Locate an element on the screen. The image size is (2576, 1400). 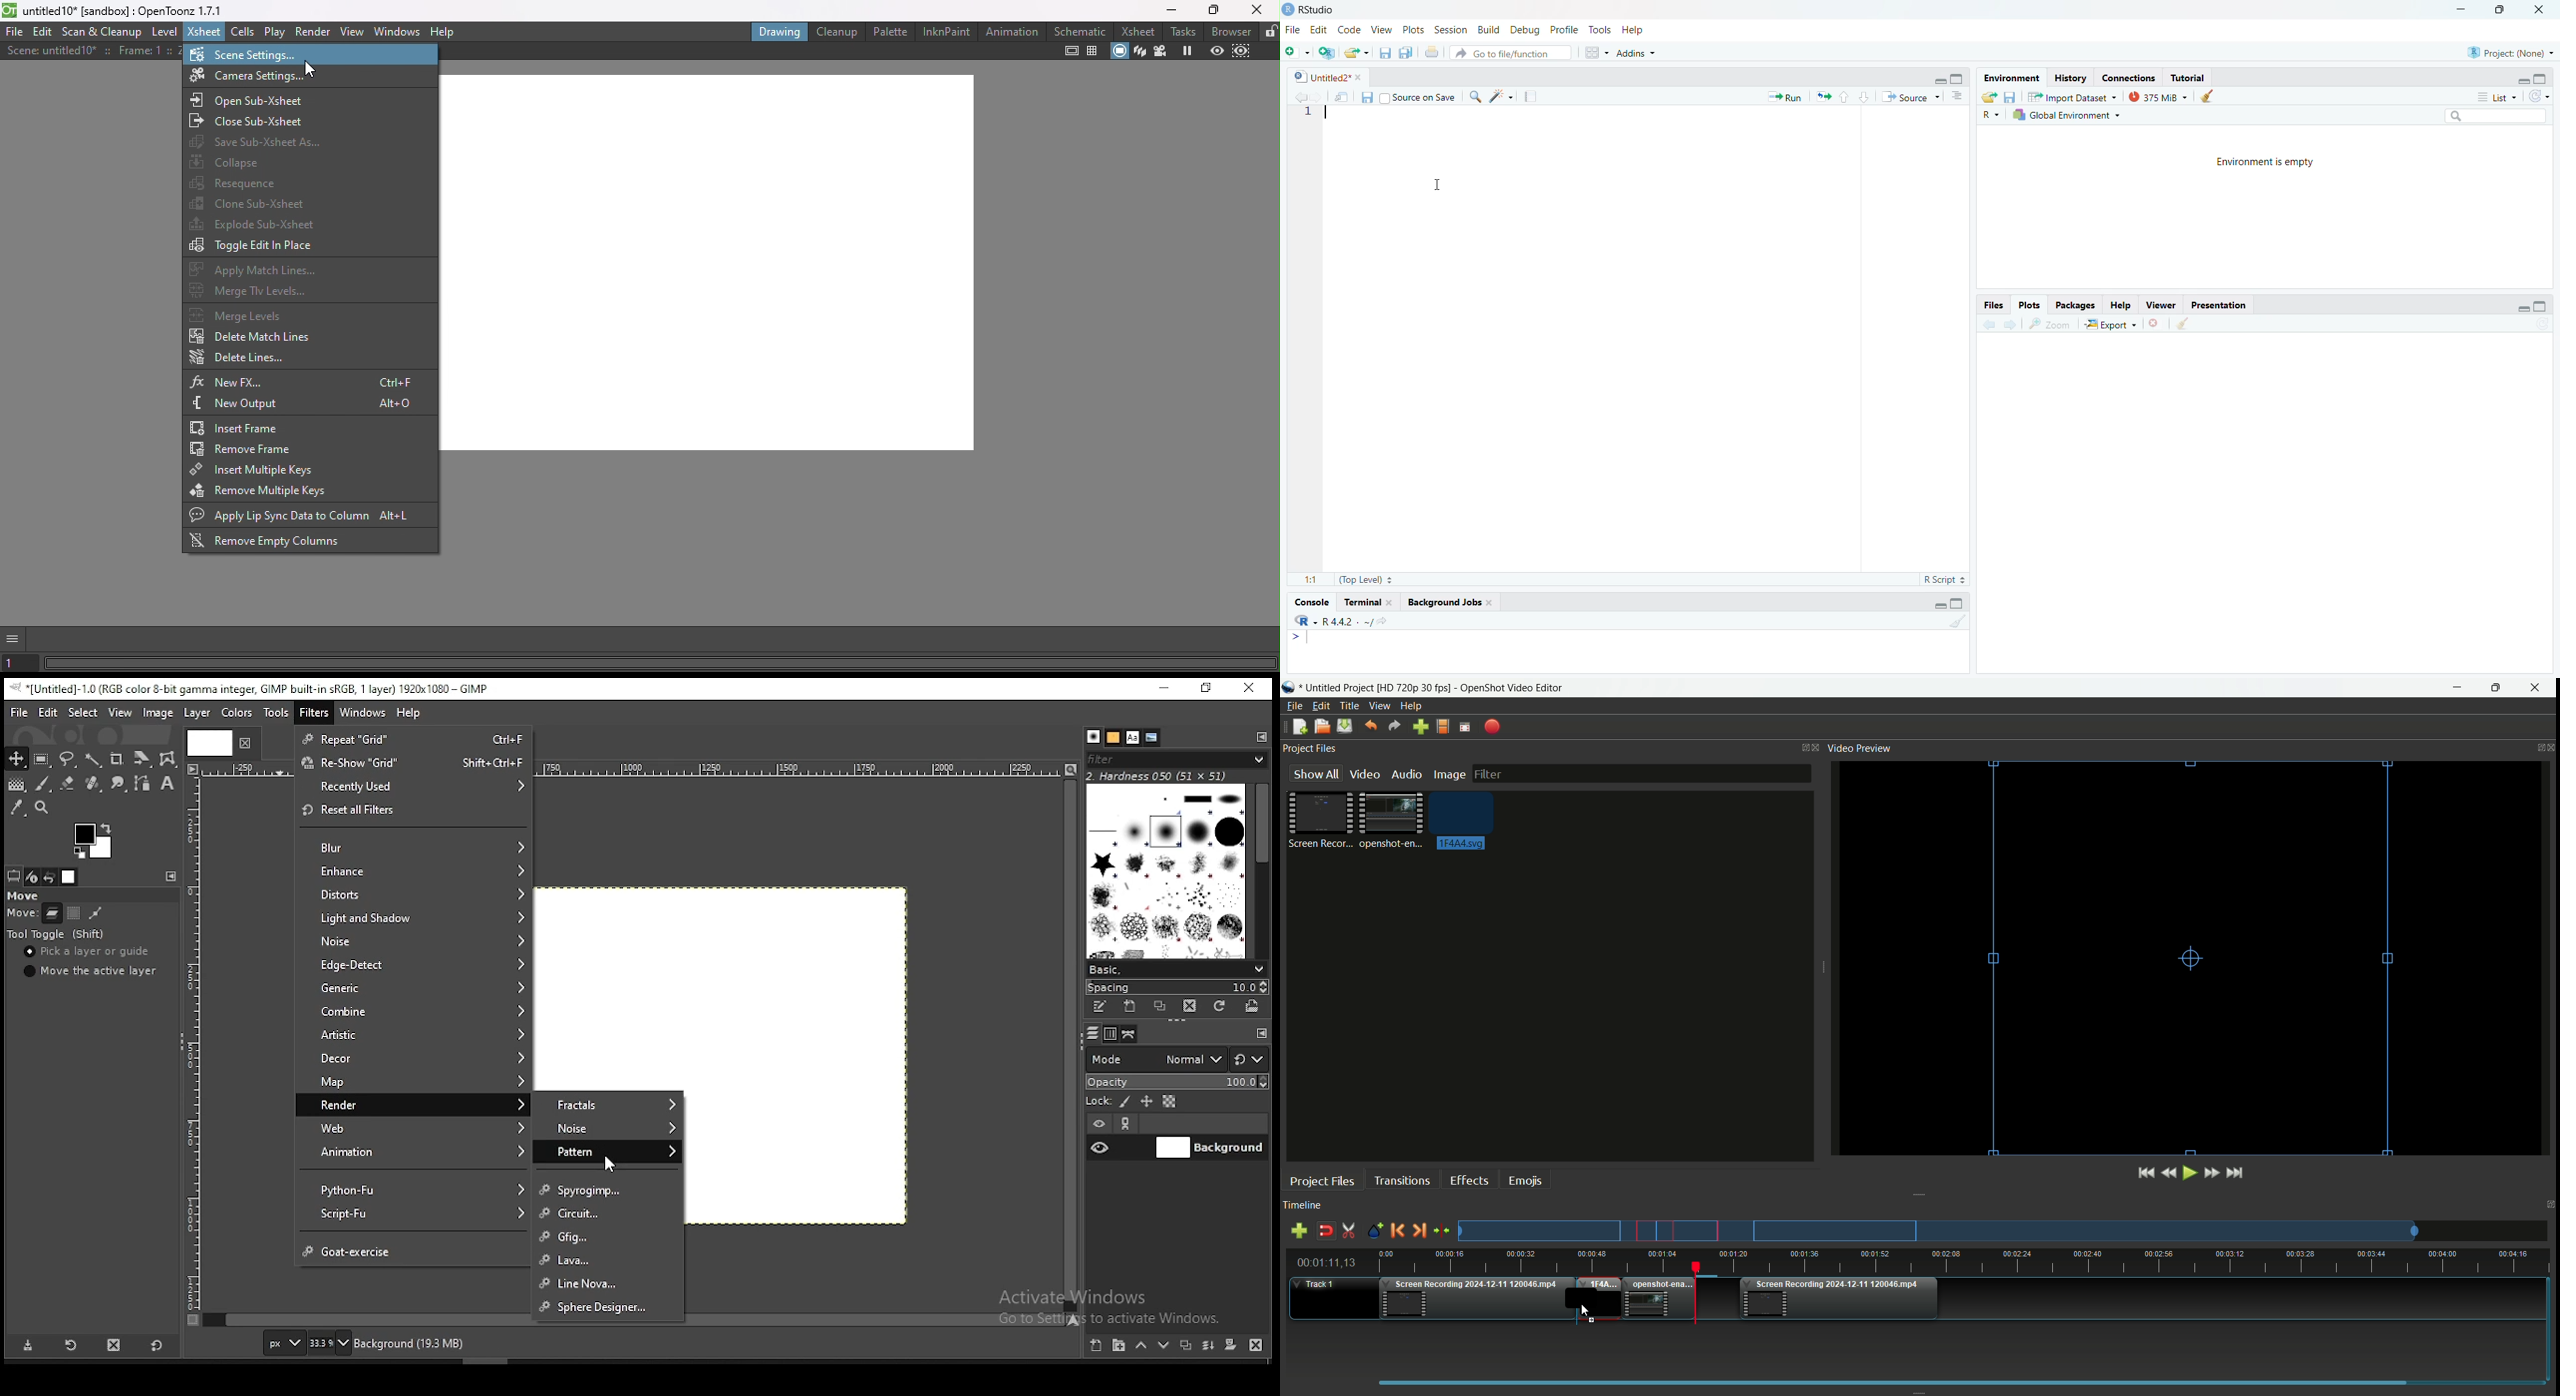
connections is located at coordinates (2127, 77).